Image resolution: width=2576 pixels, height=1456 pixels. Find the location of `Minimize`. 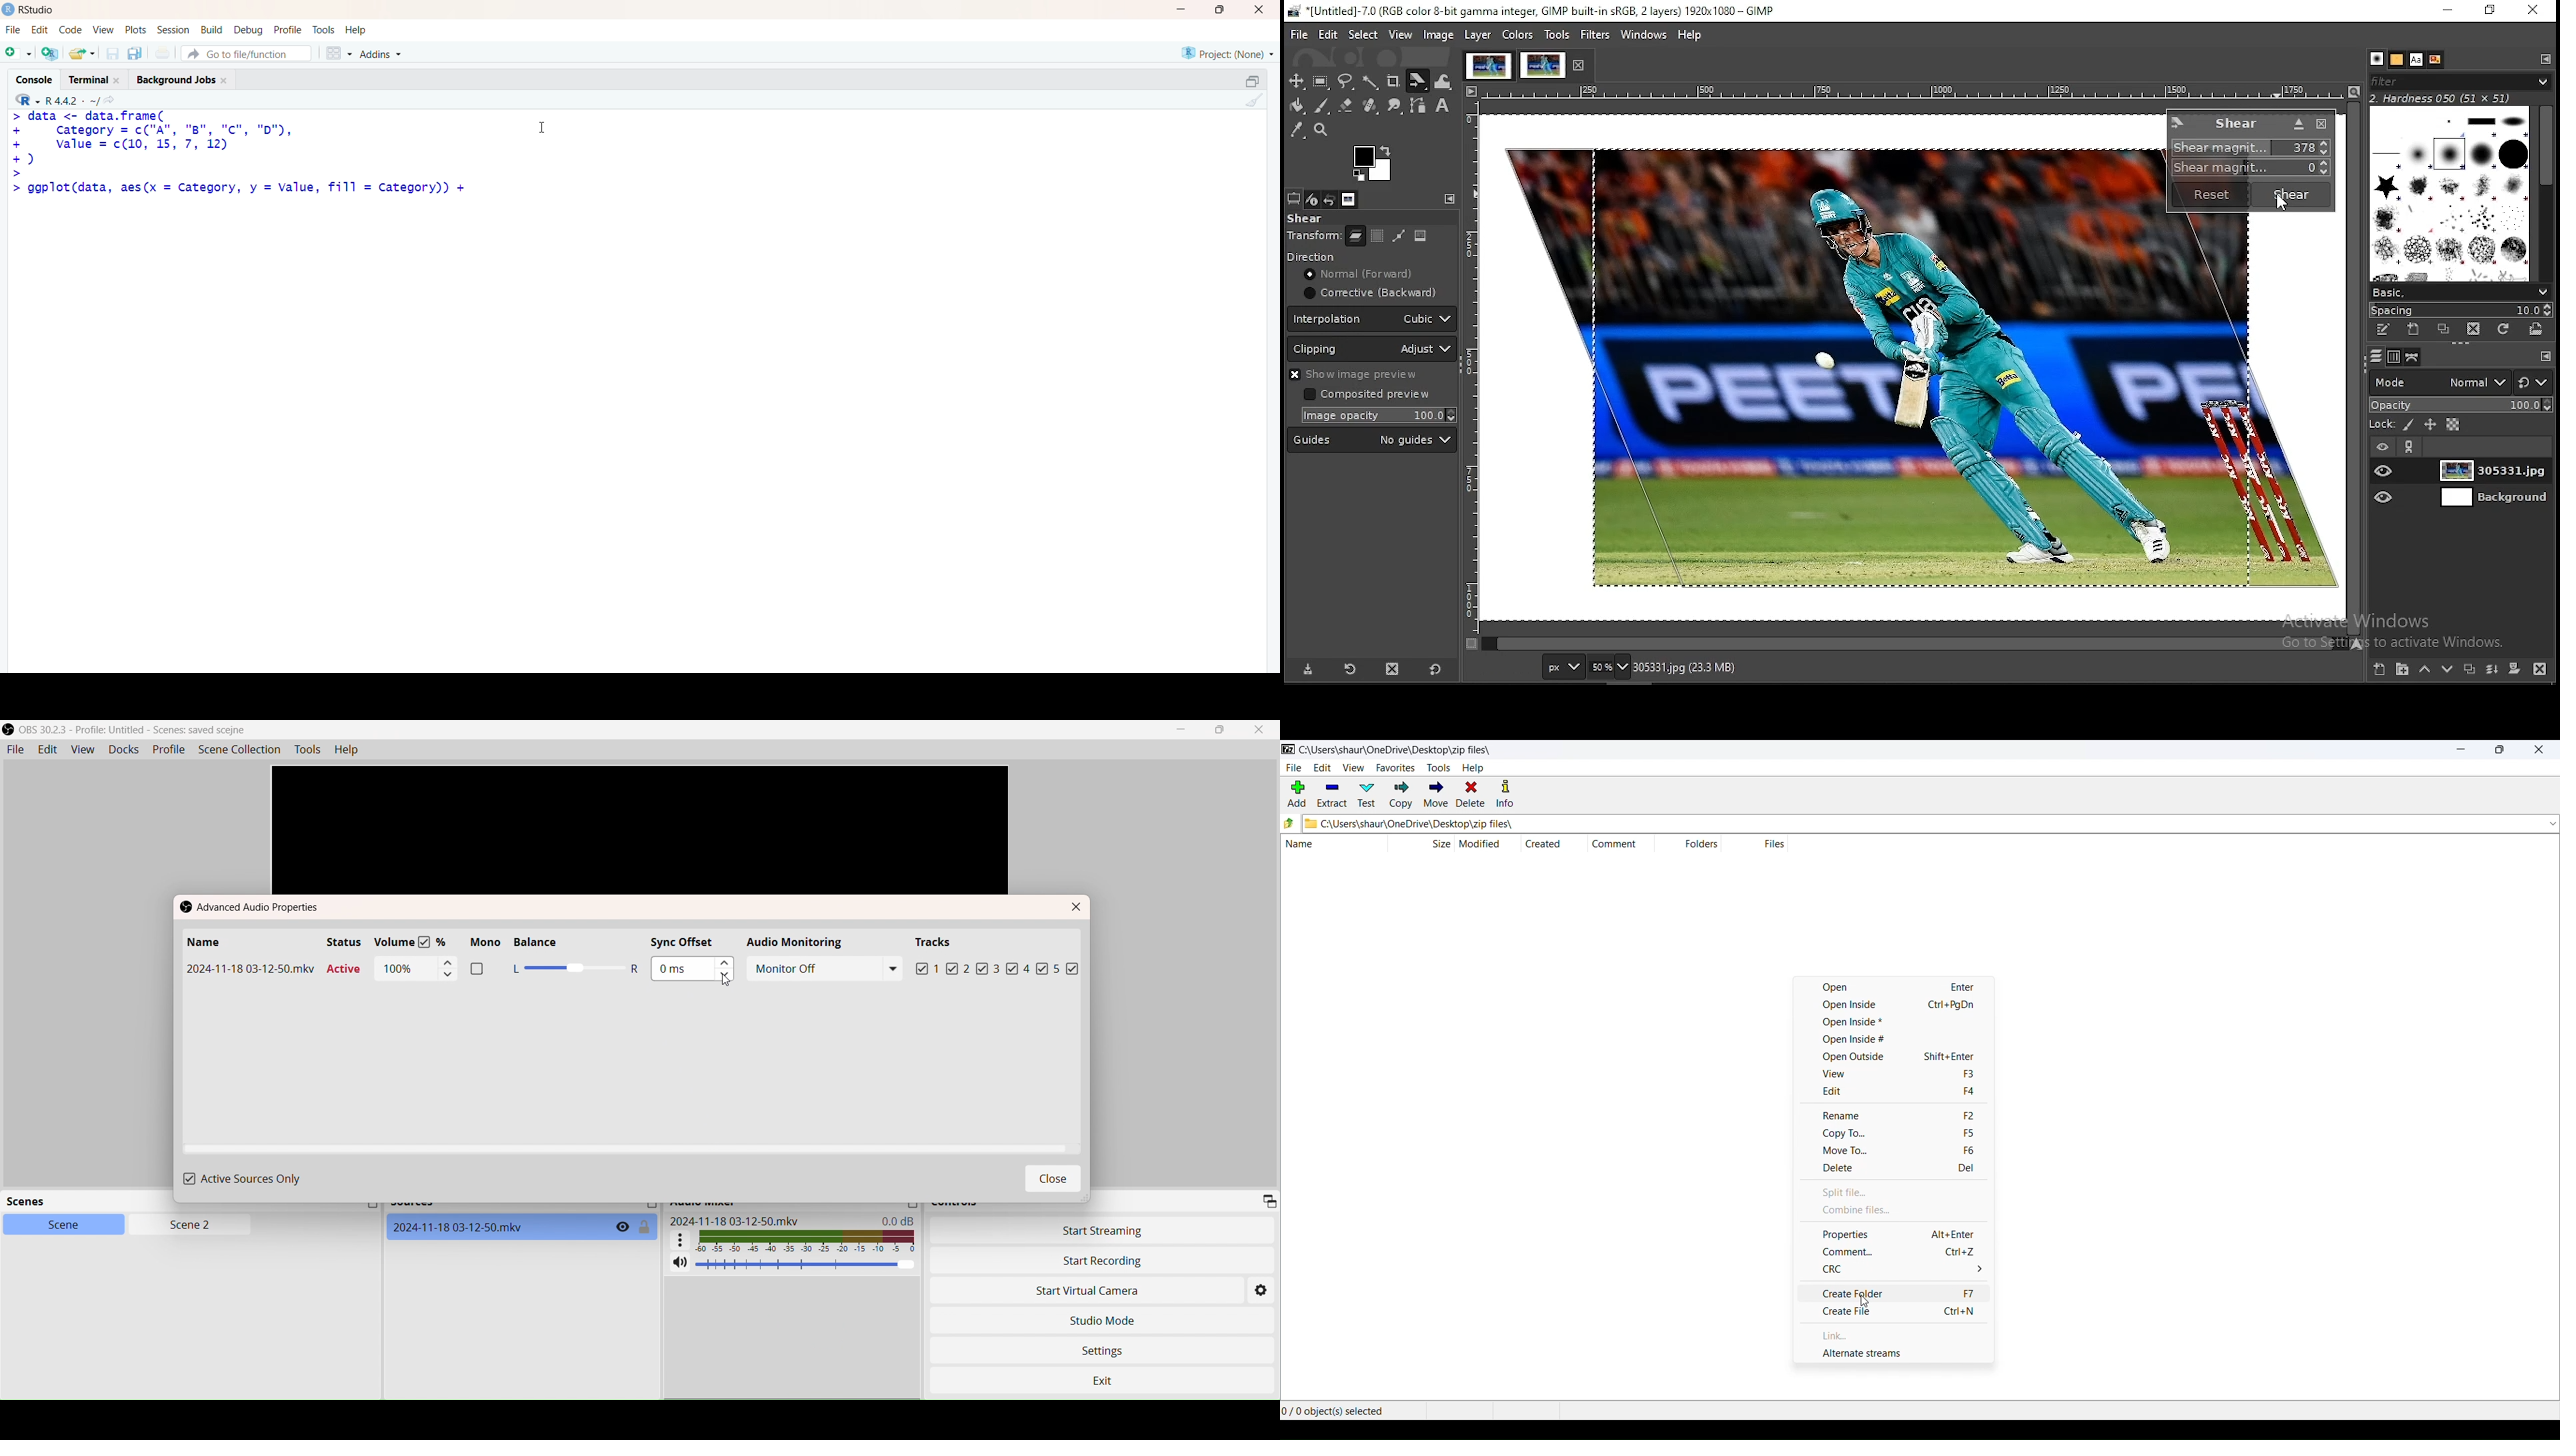

Minimize is located at coordinates (1185, 730).